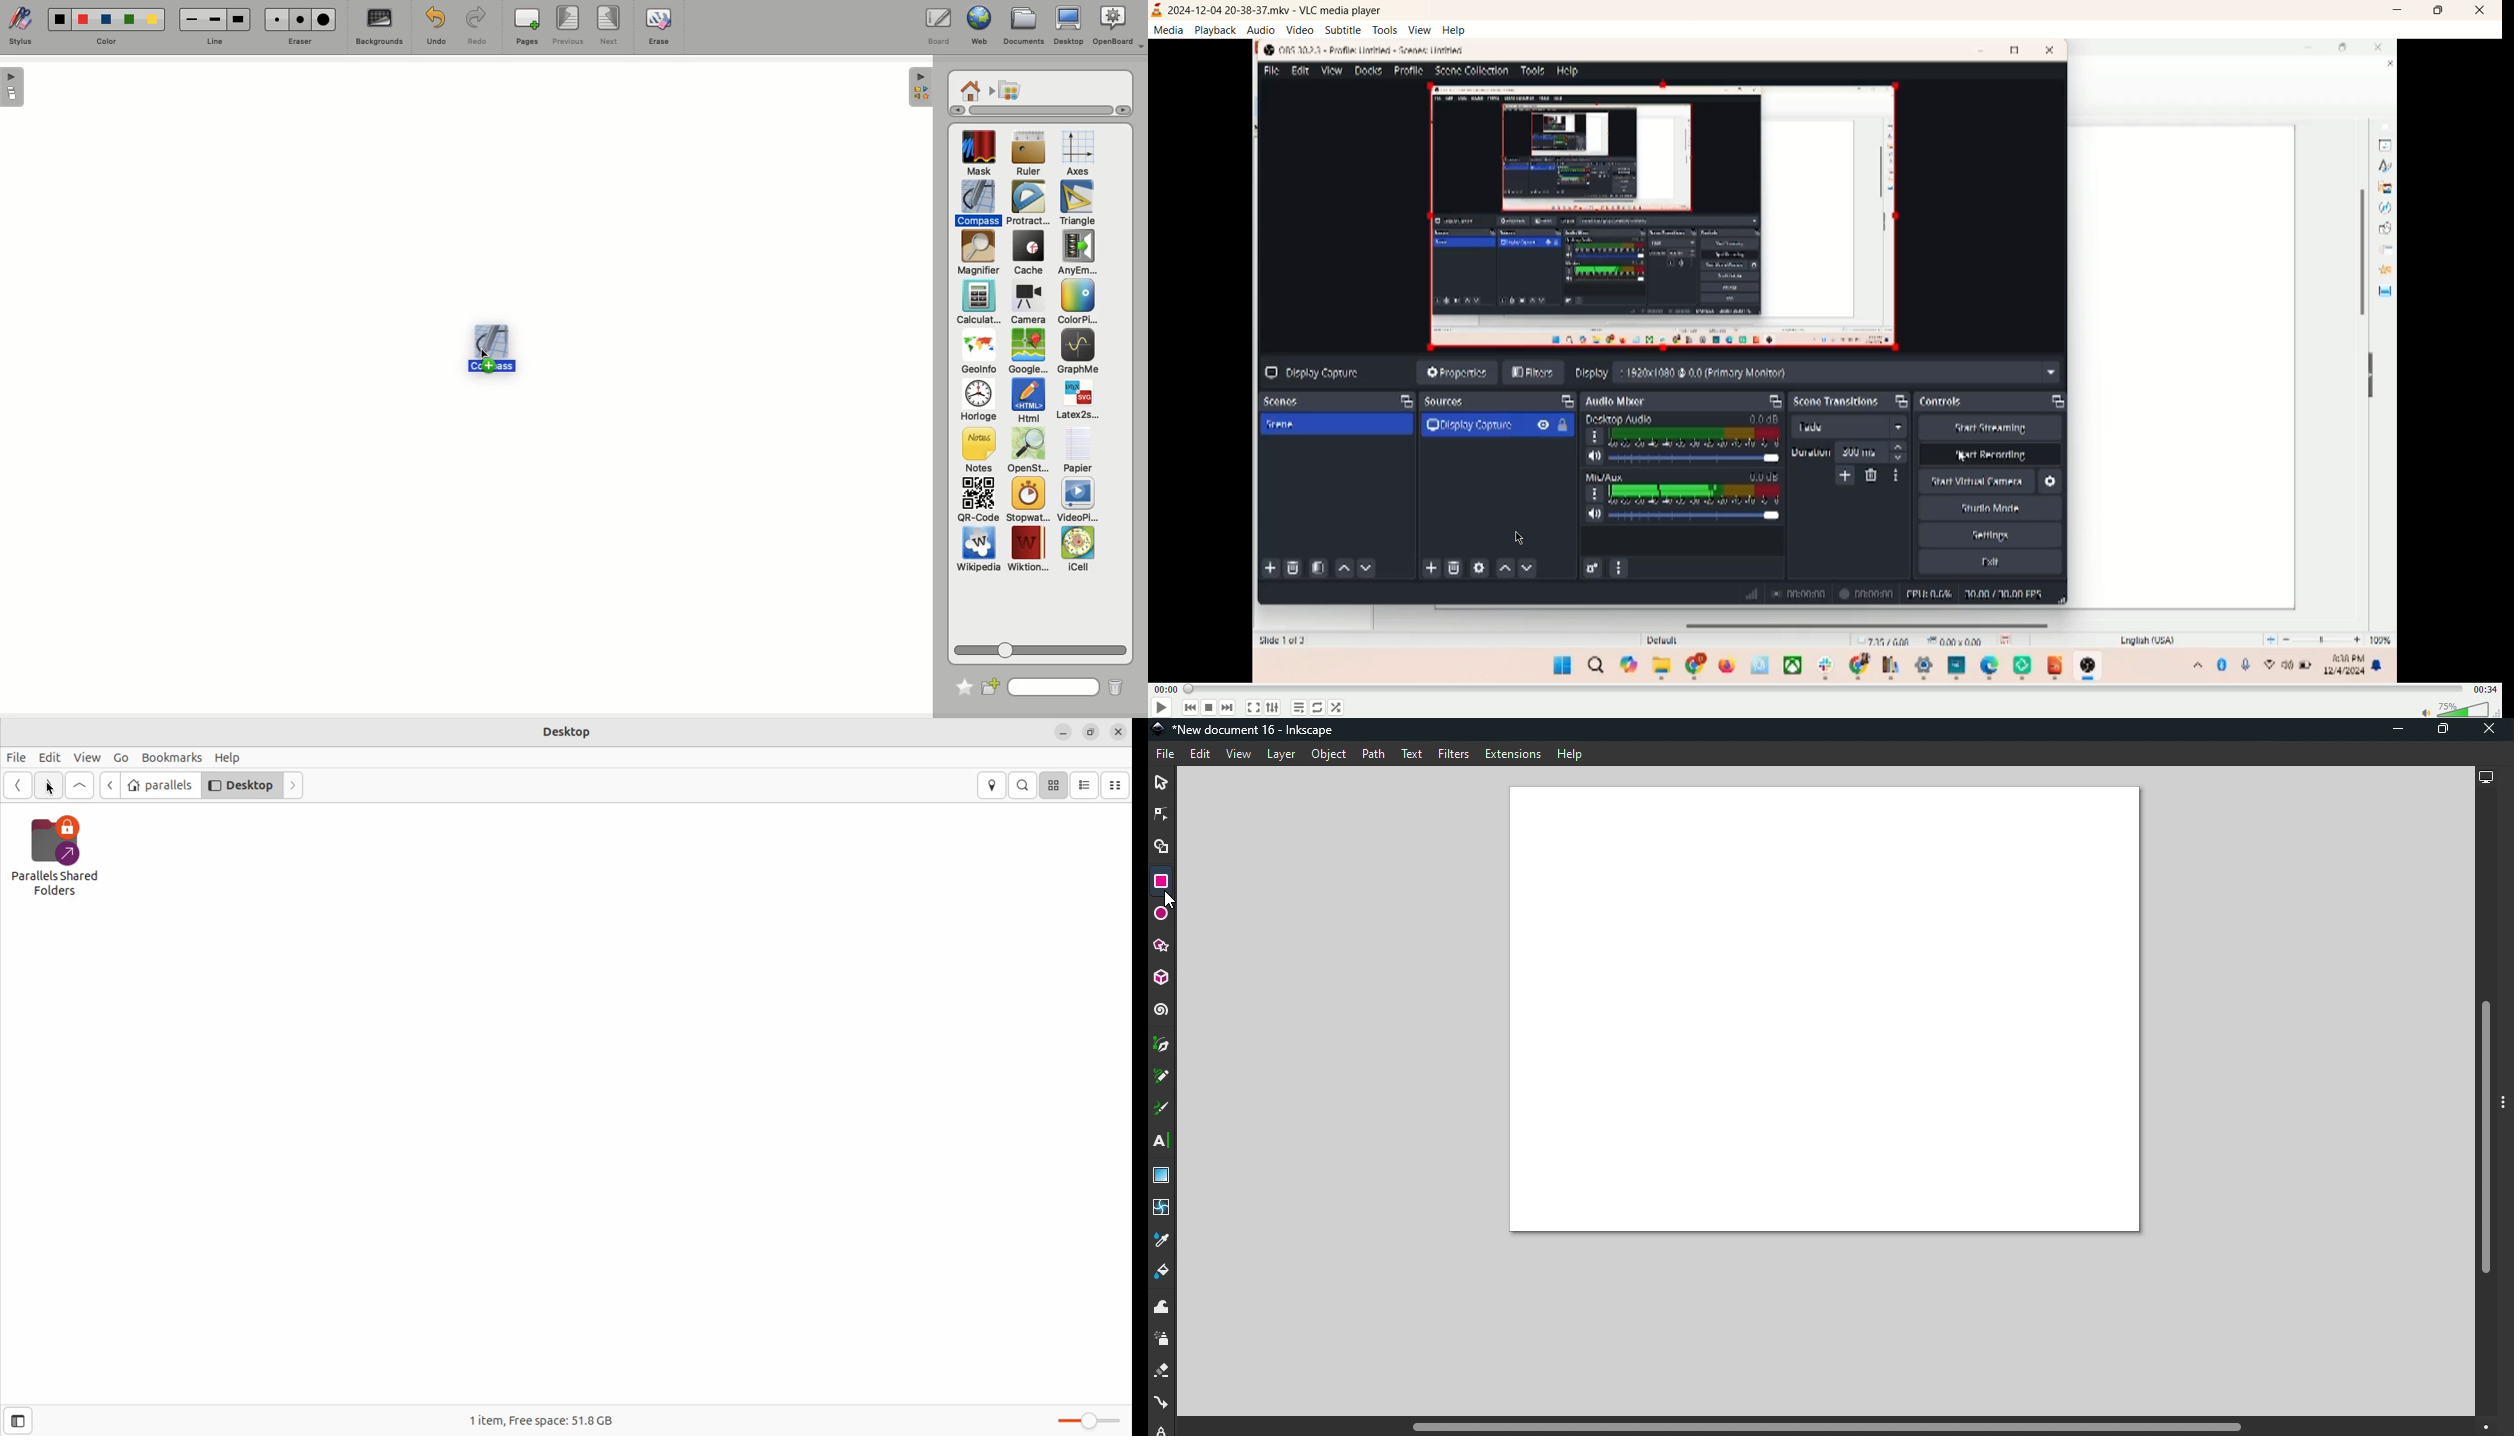 The width and height of the screenshot is (2520, 1456). What do you see at coordinates (1164, 1141) in the screenshot?
I see `Text tool` at bounding box center [1164, 1141].